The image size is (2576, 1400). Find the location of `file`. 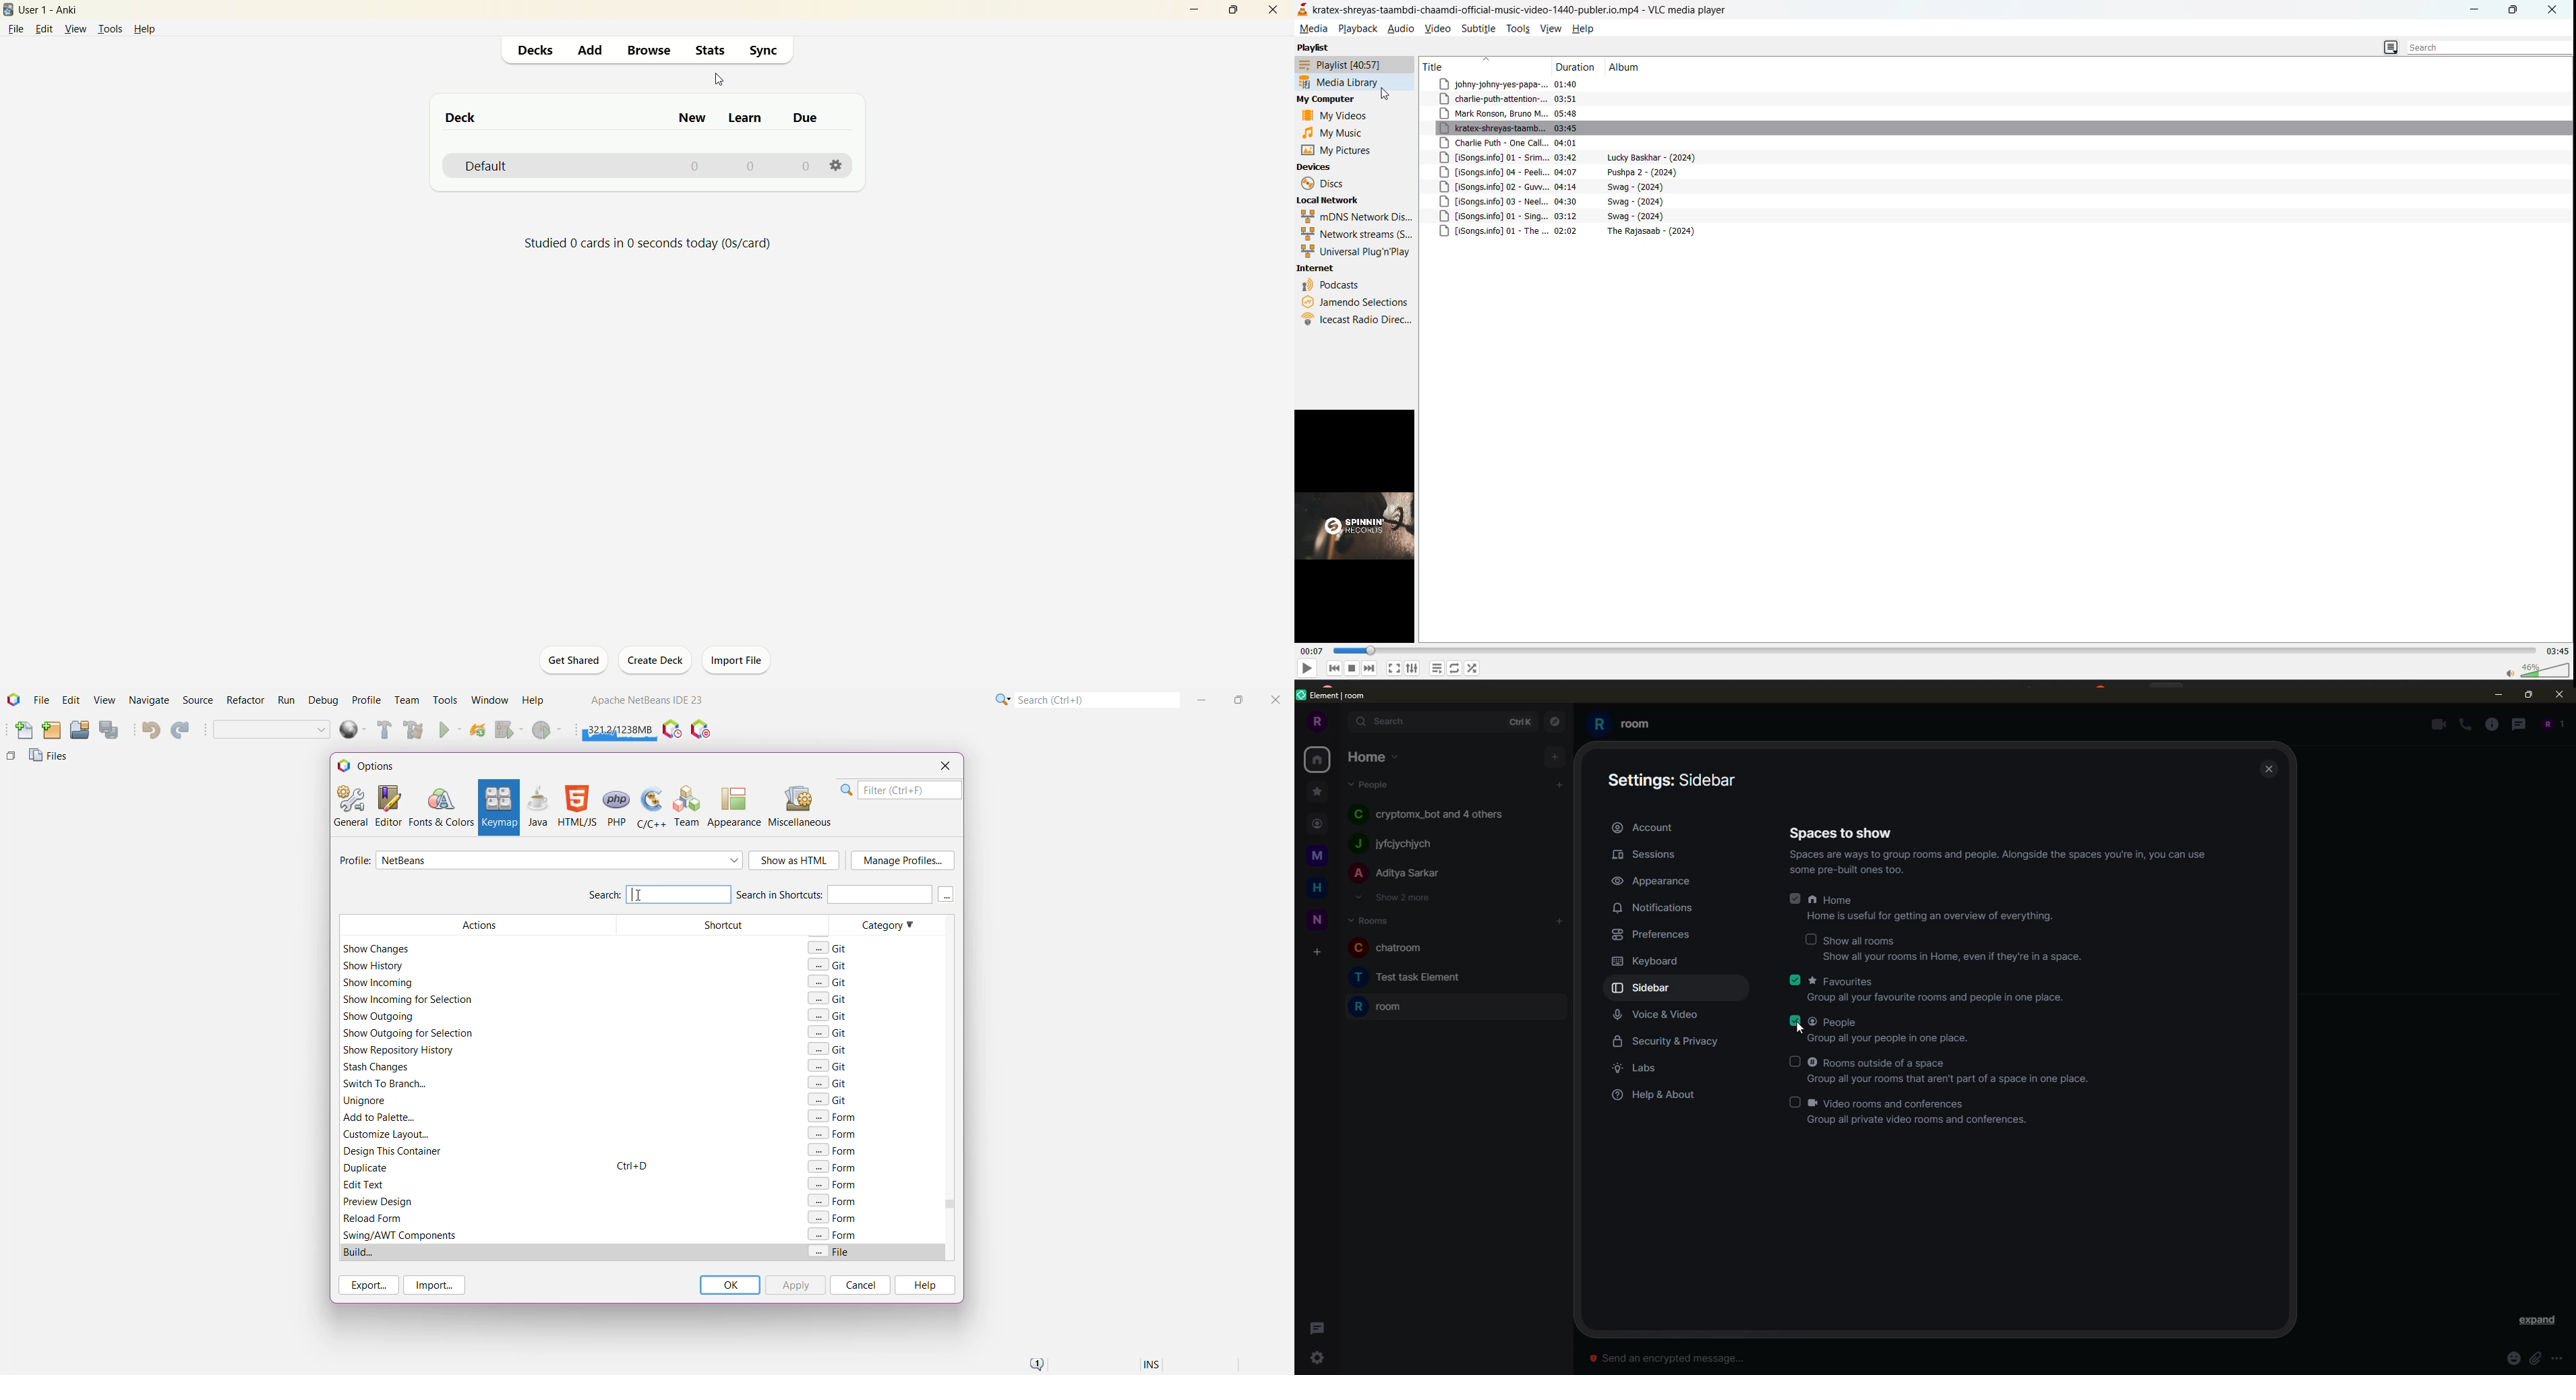

file is located at coordinates (15, 30).